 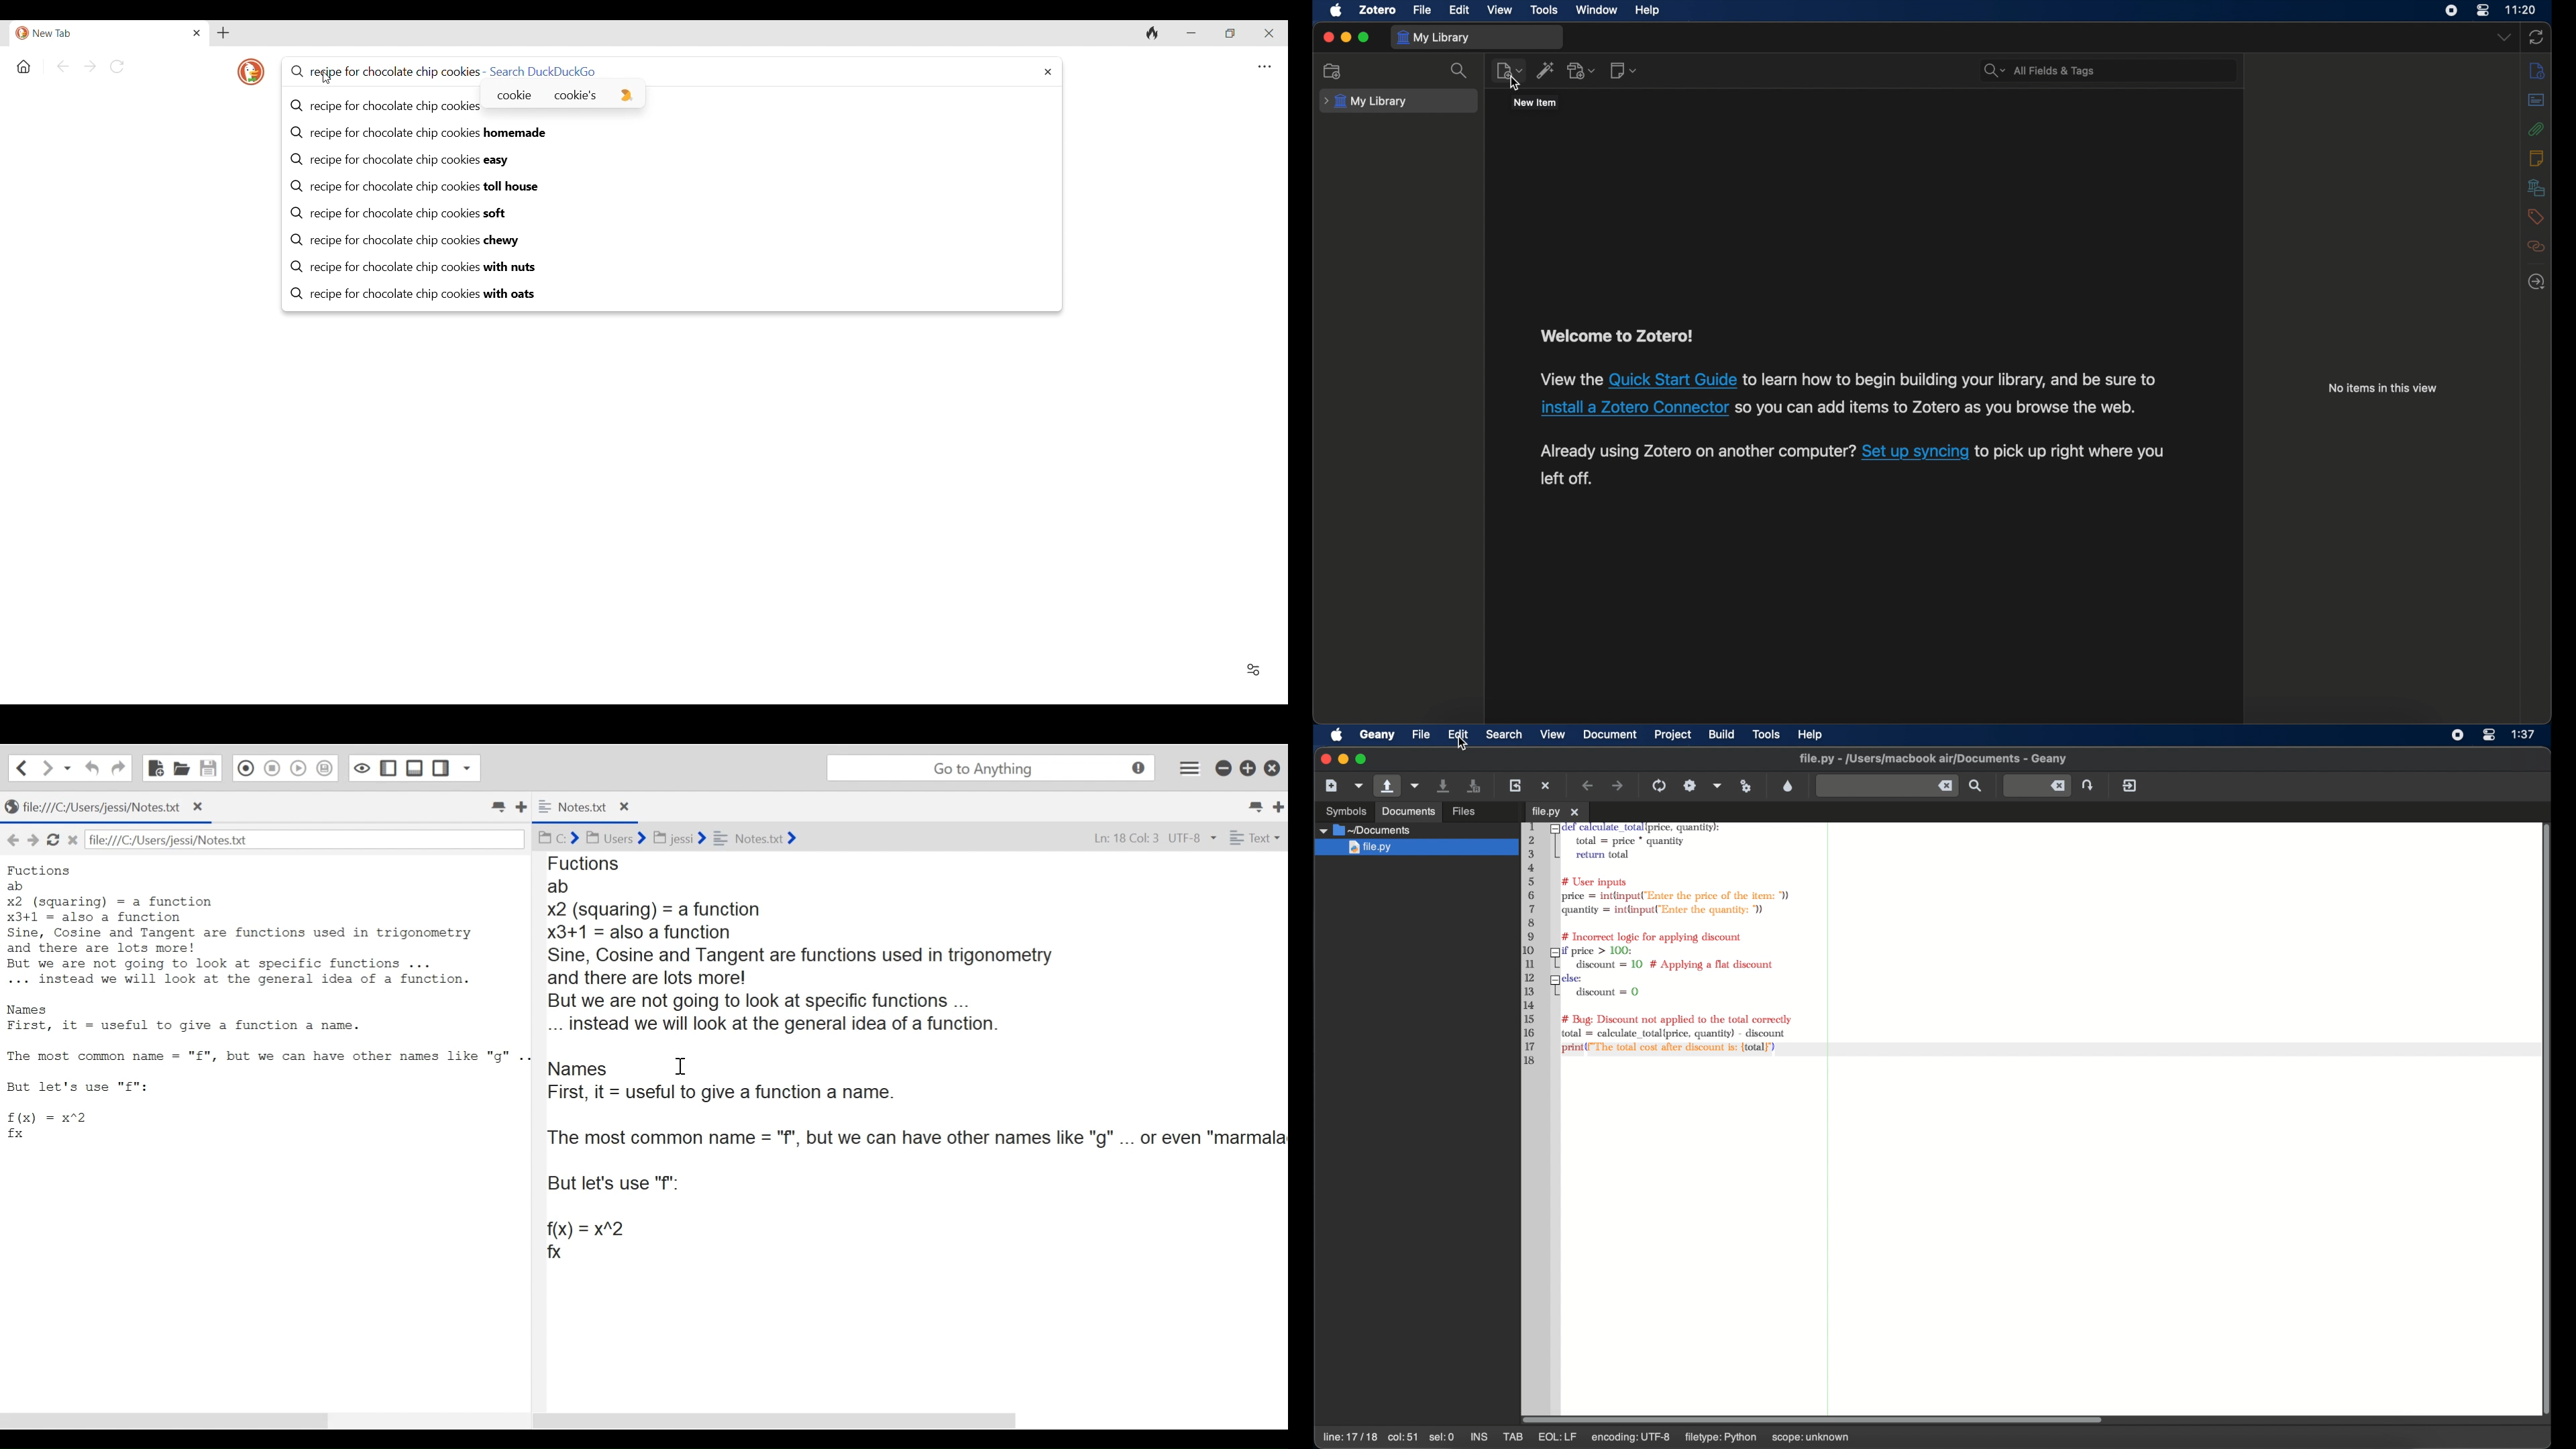 I want to click on screen recorder icons, so click(x=2457, y=735).